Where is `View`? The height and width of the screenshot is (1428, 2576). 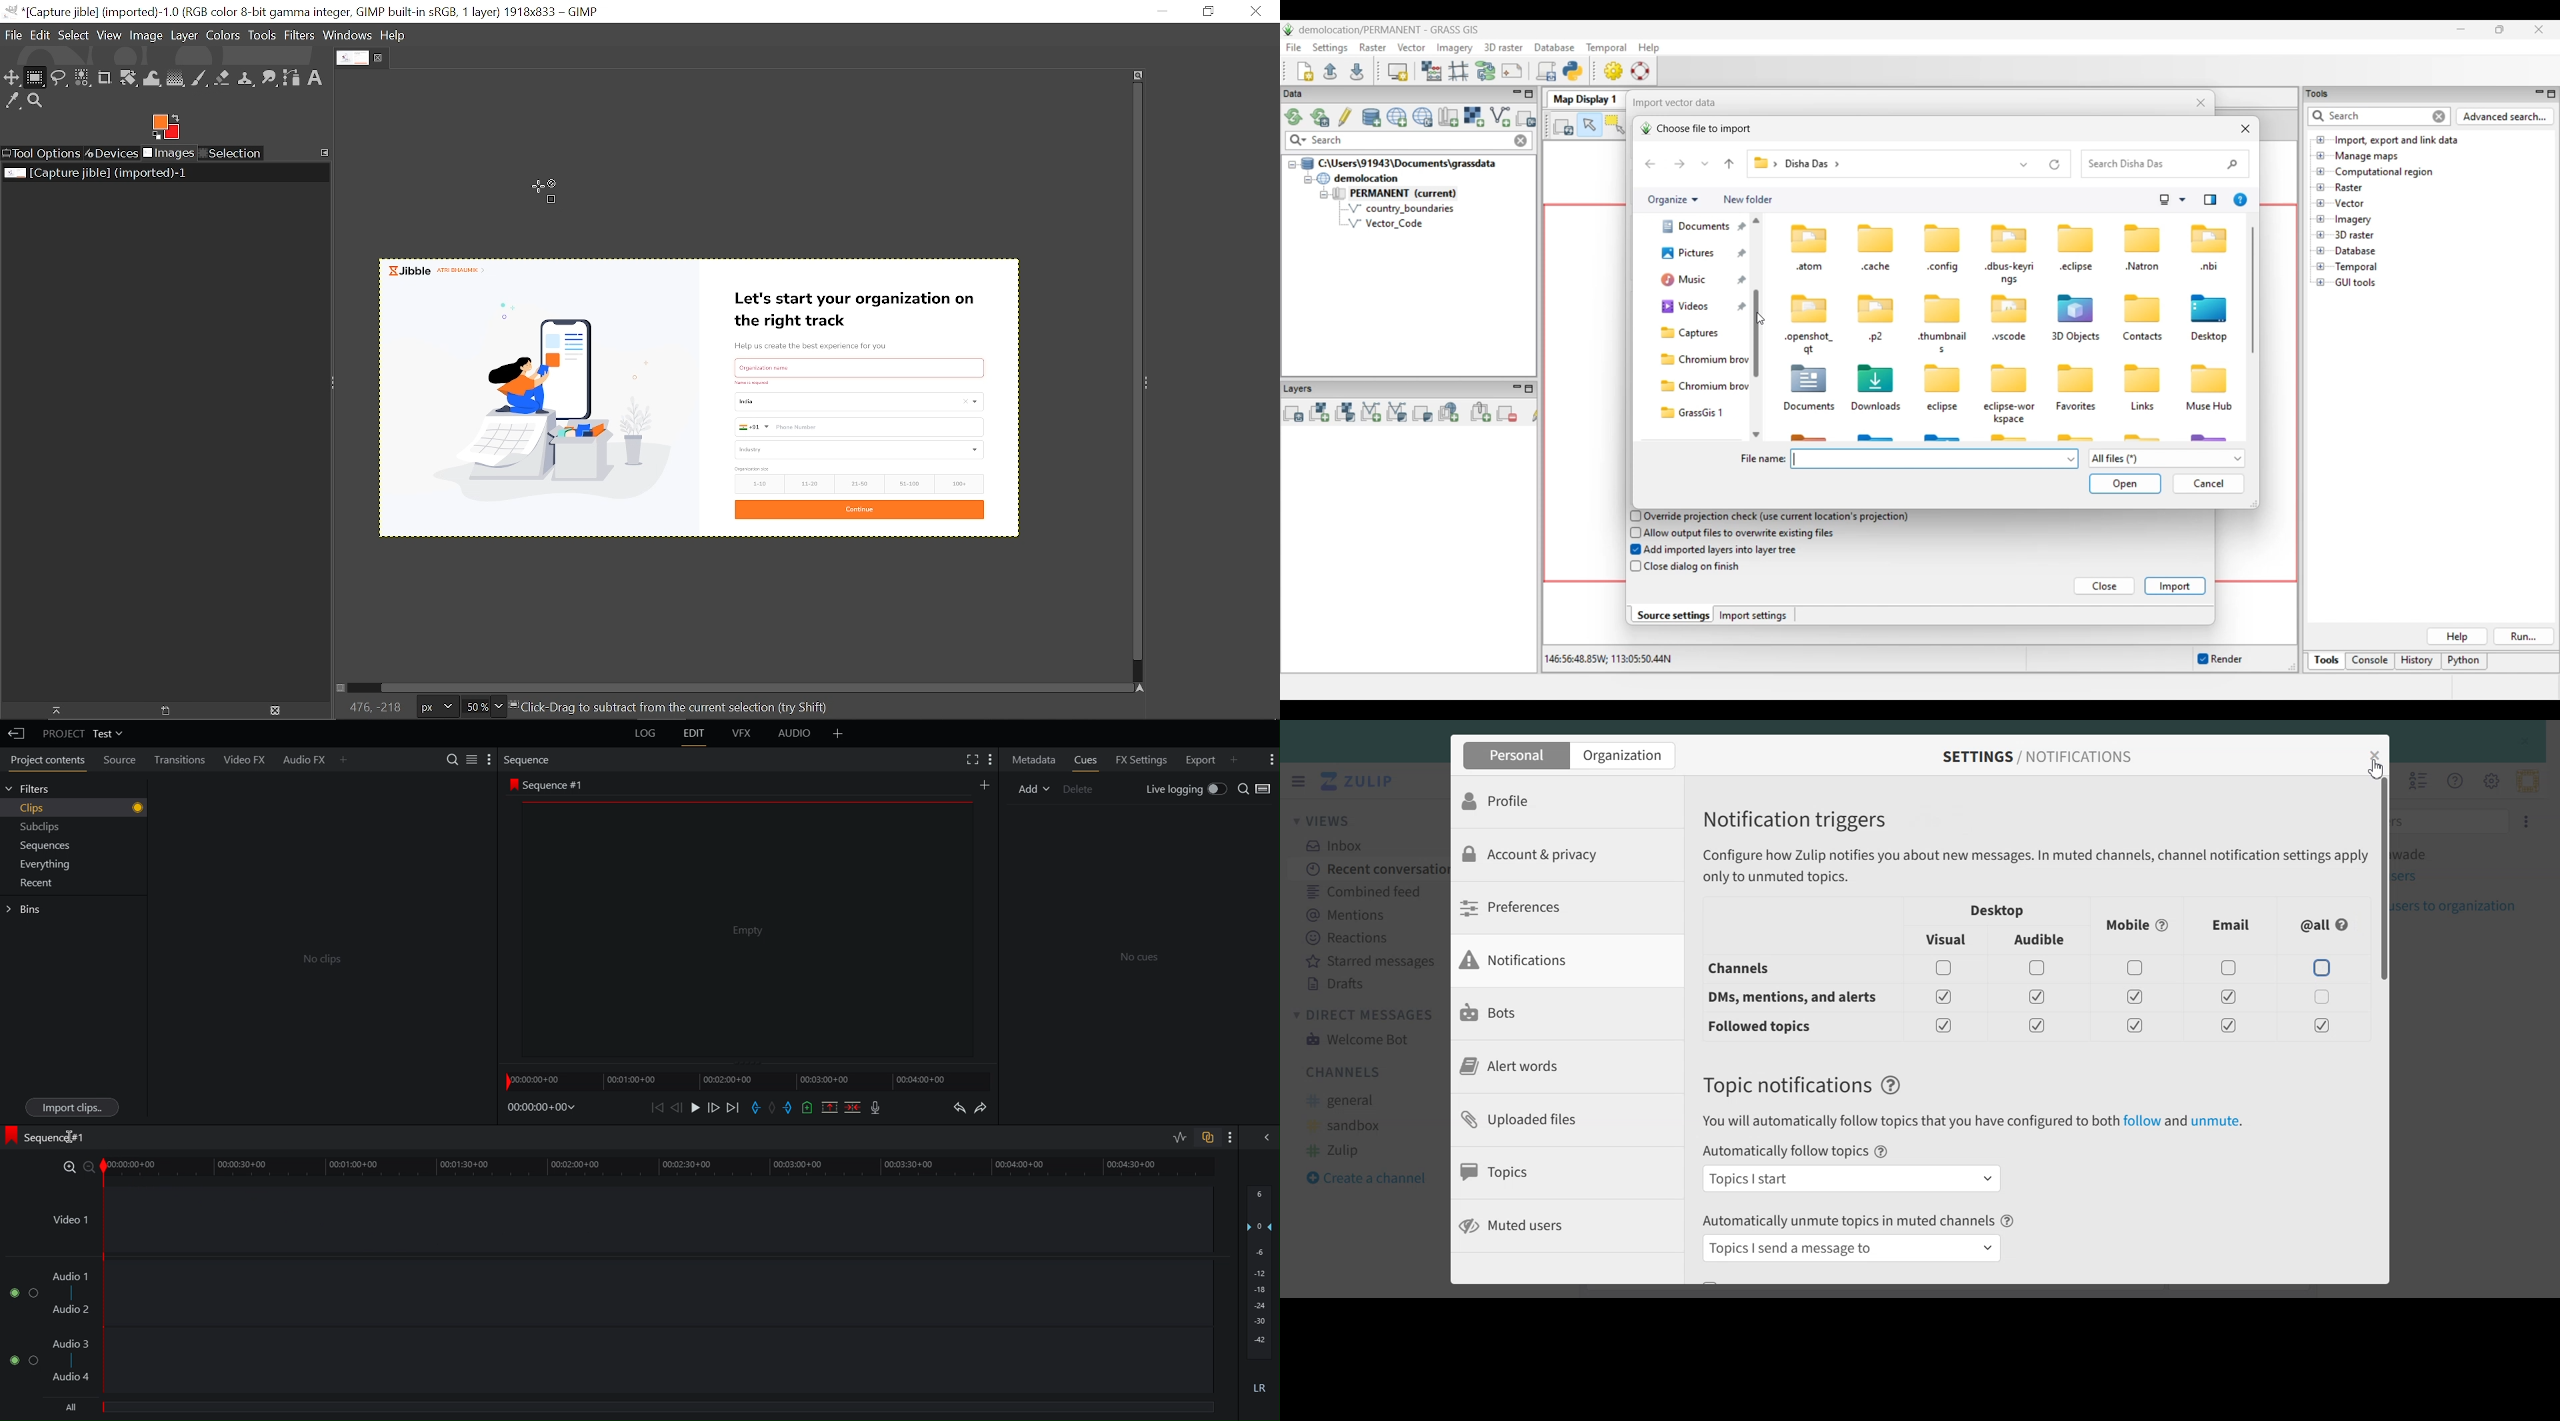 View is located at coordinates (110, 35).